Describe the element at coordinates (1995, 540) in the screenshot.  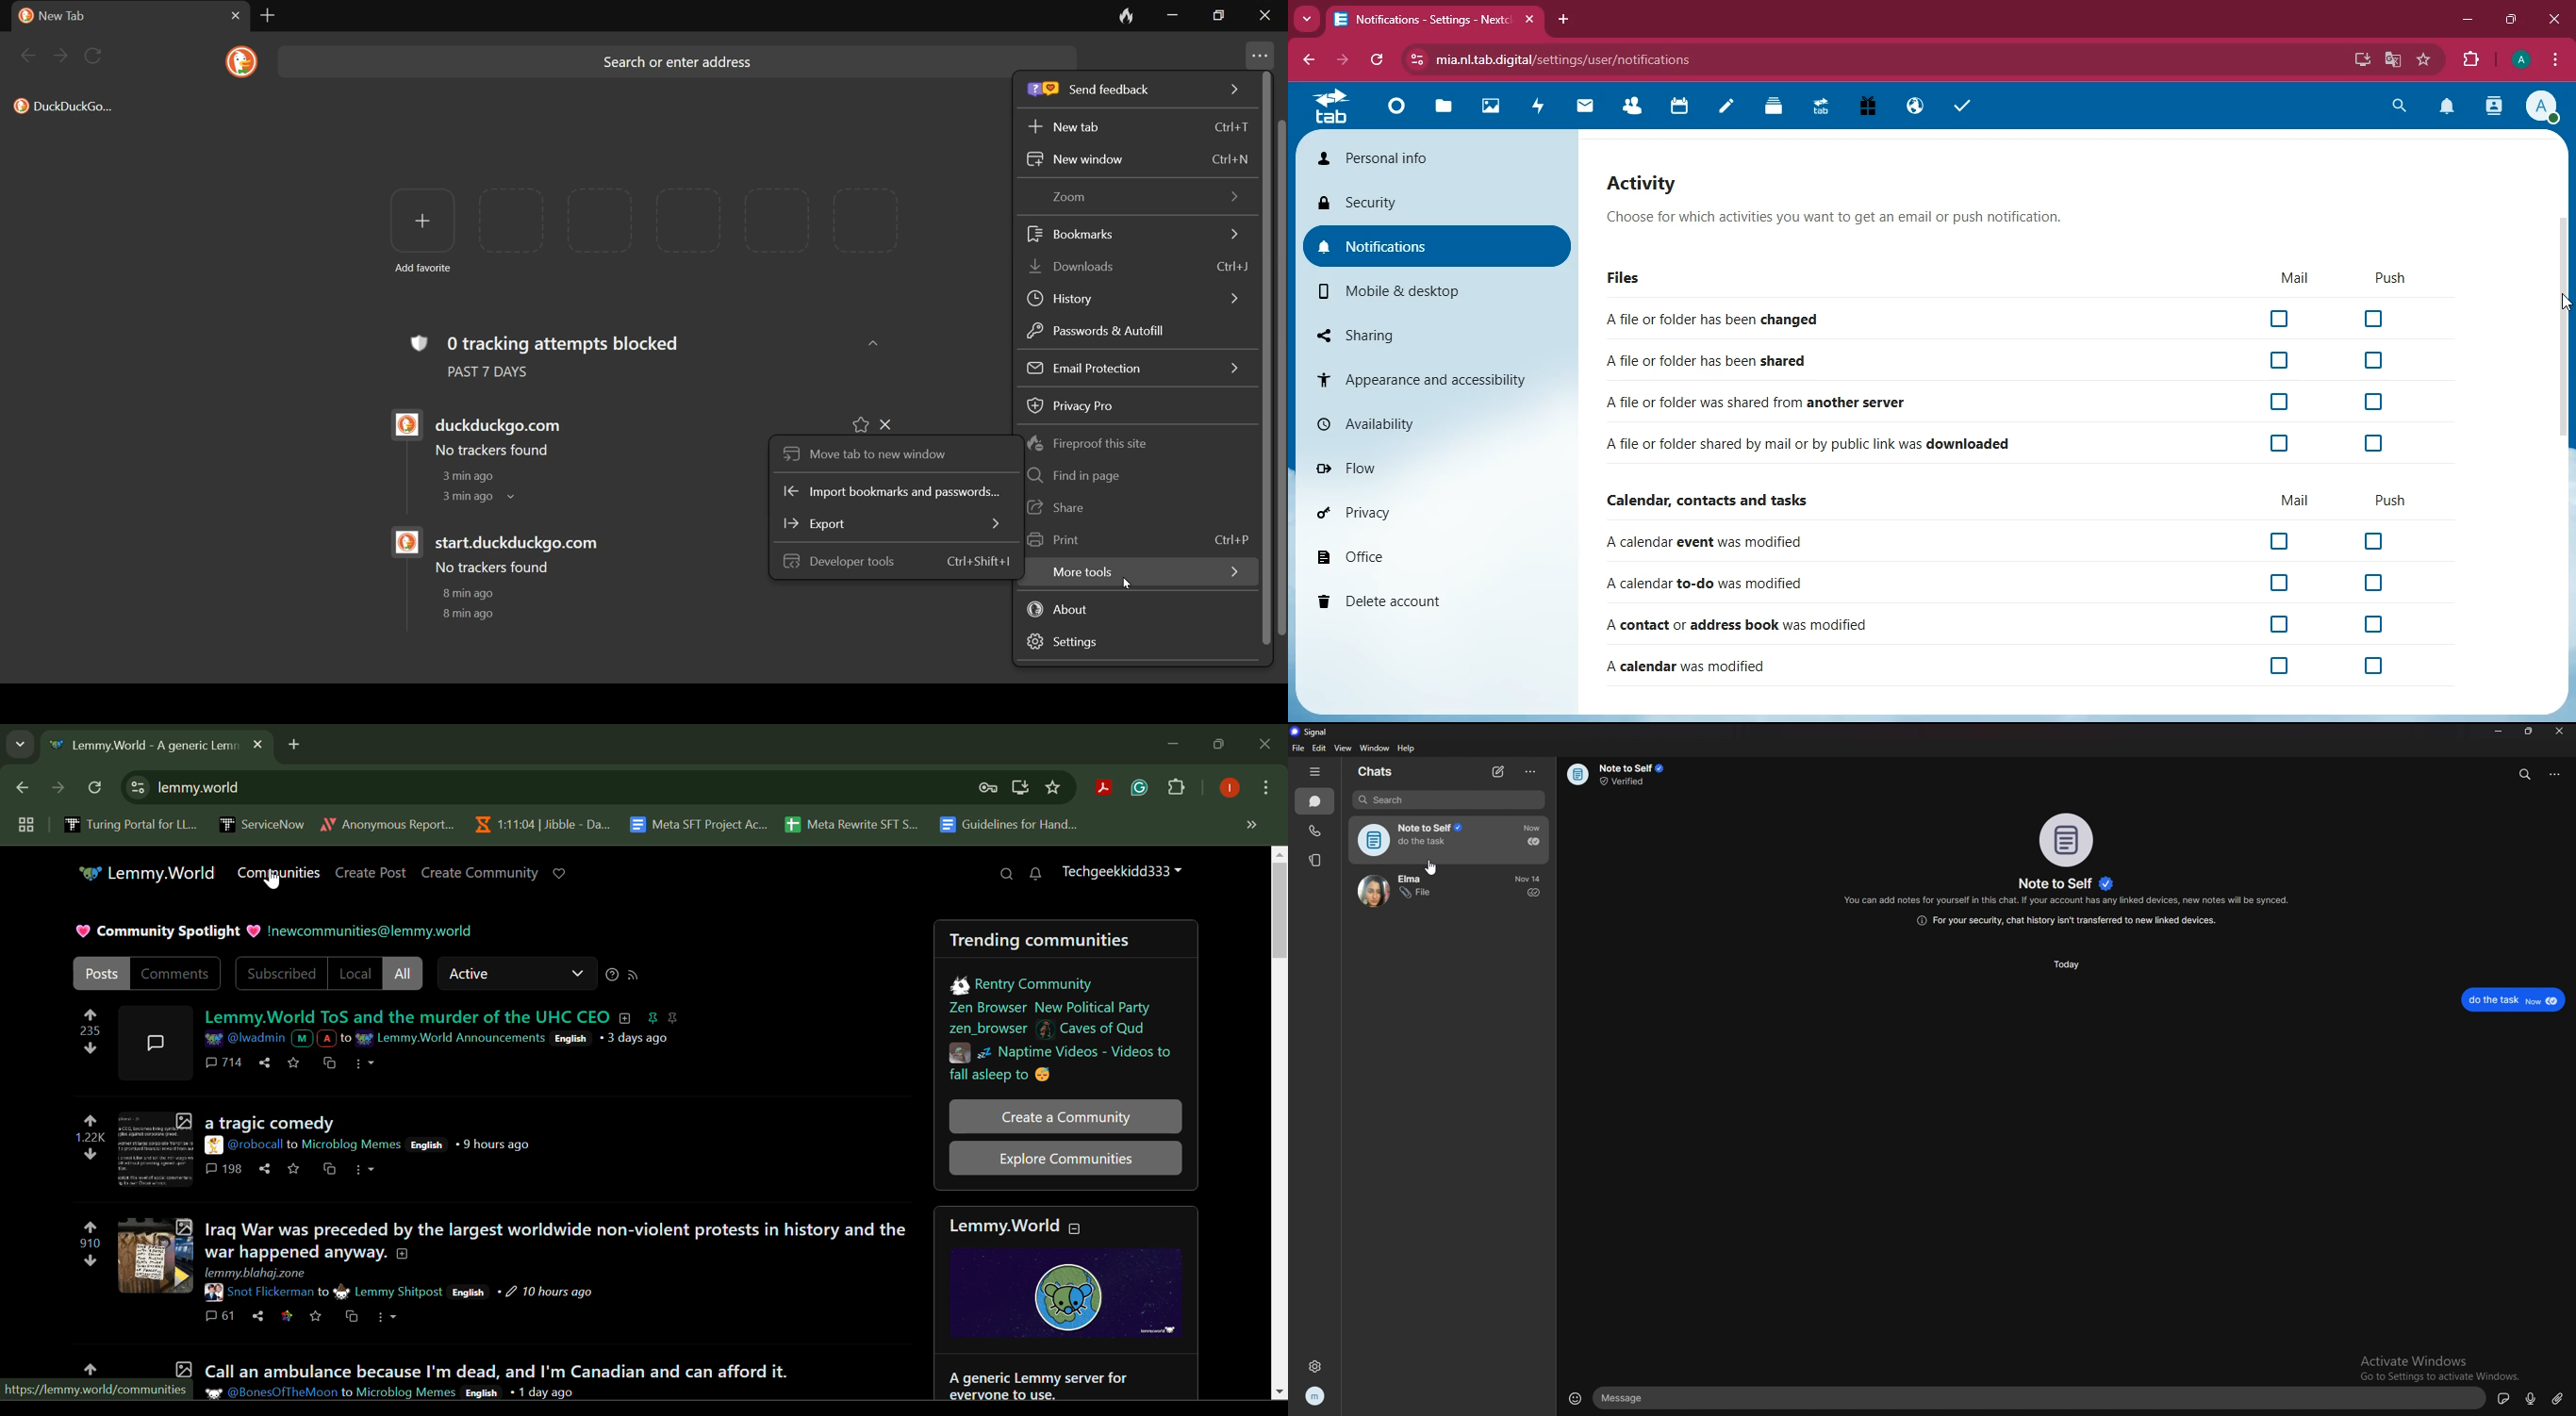
I see `A calendar event was modified` at that location.